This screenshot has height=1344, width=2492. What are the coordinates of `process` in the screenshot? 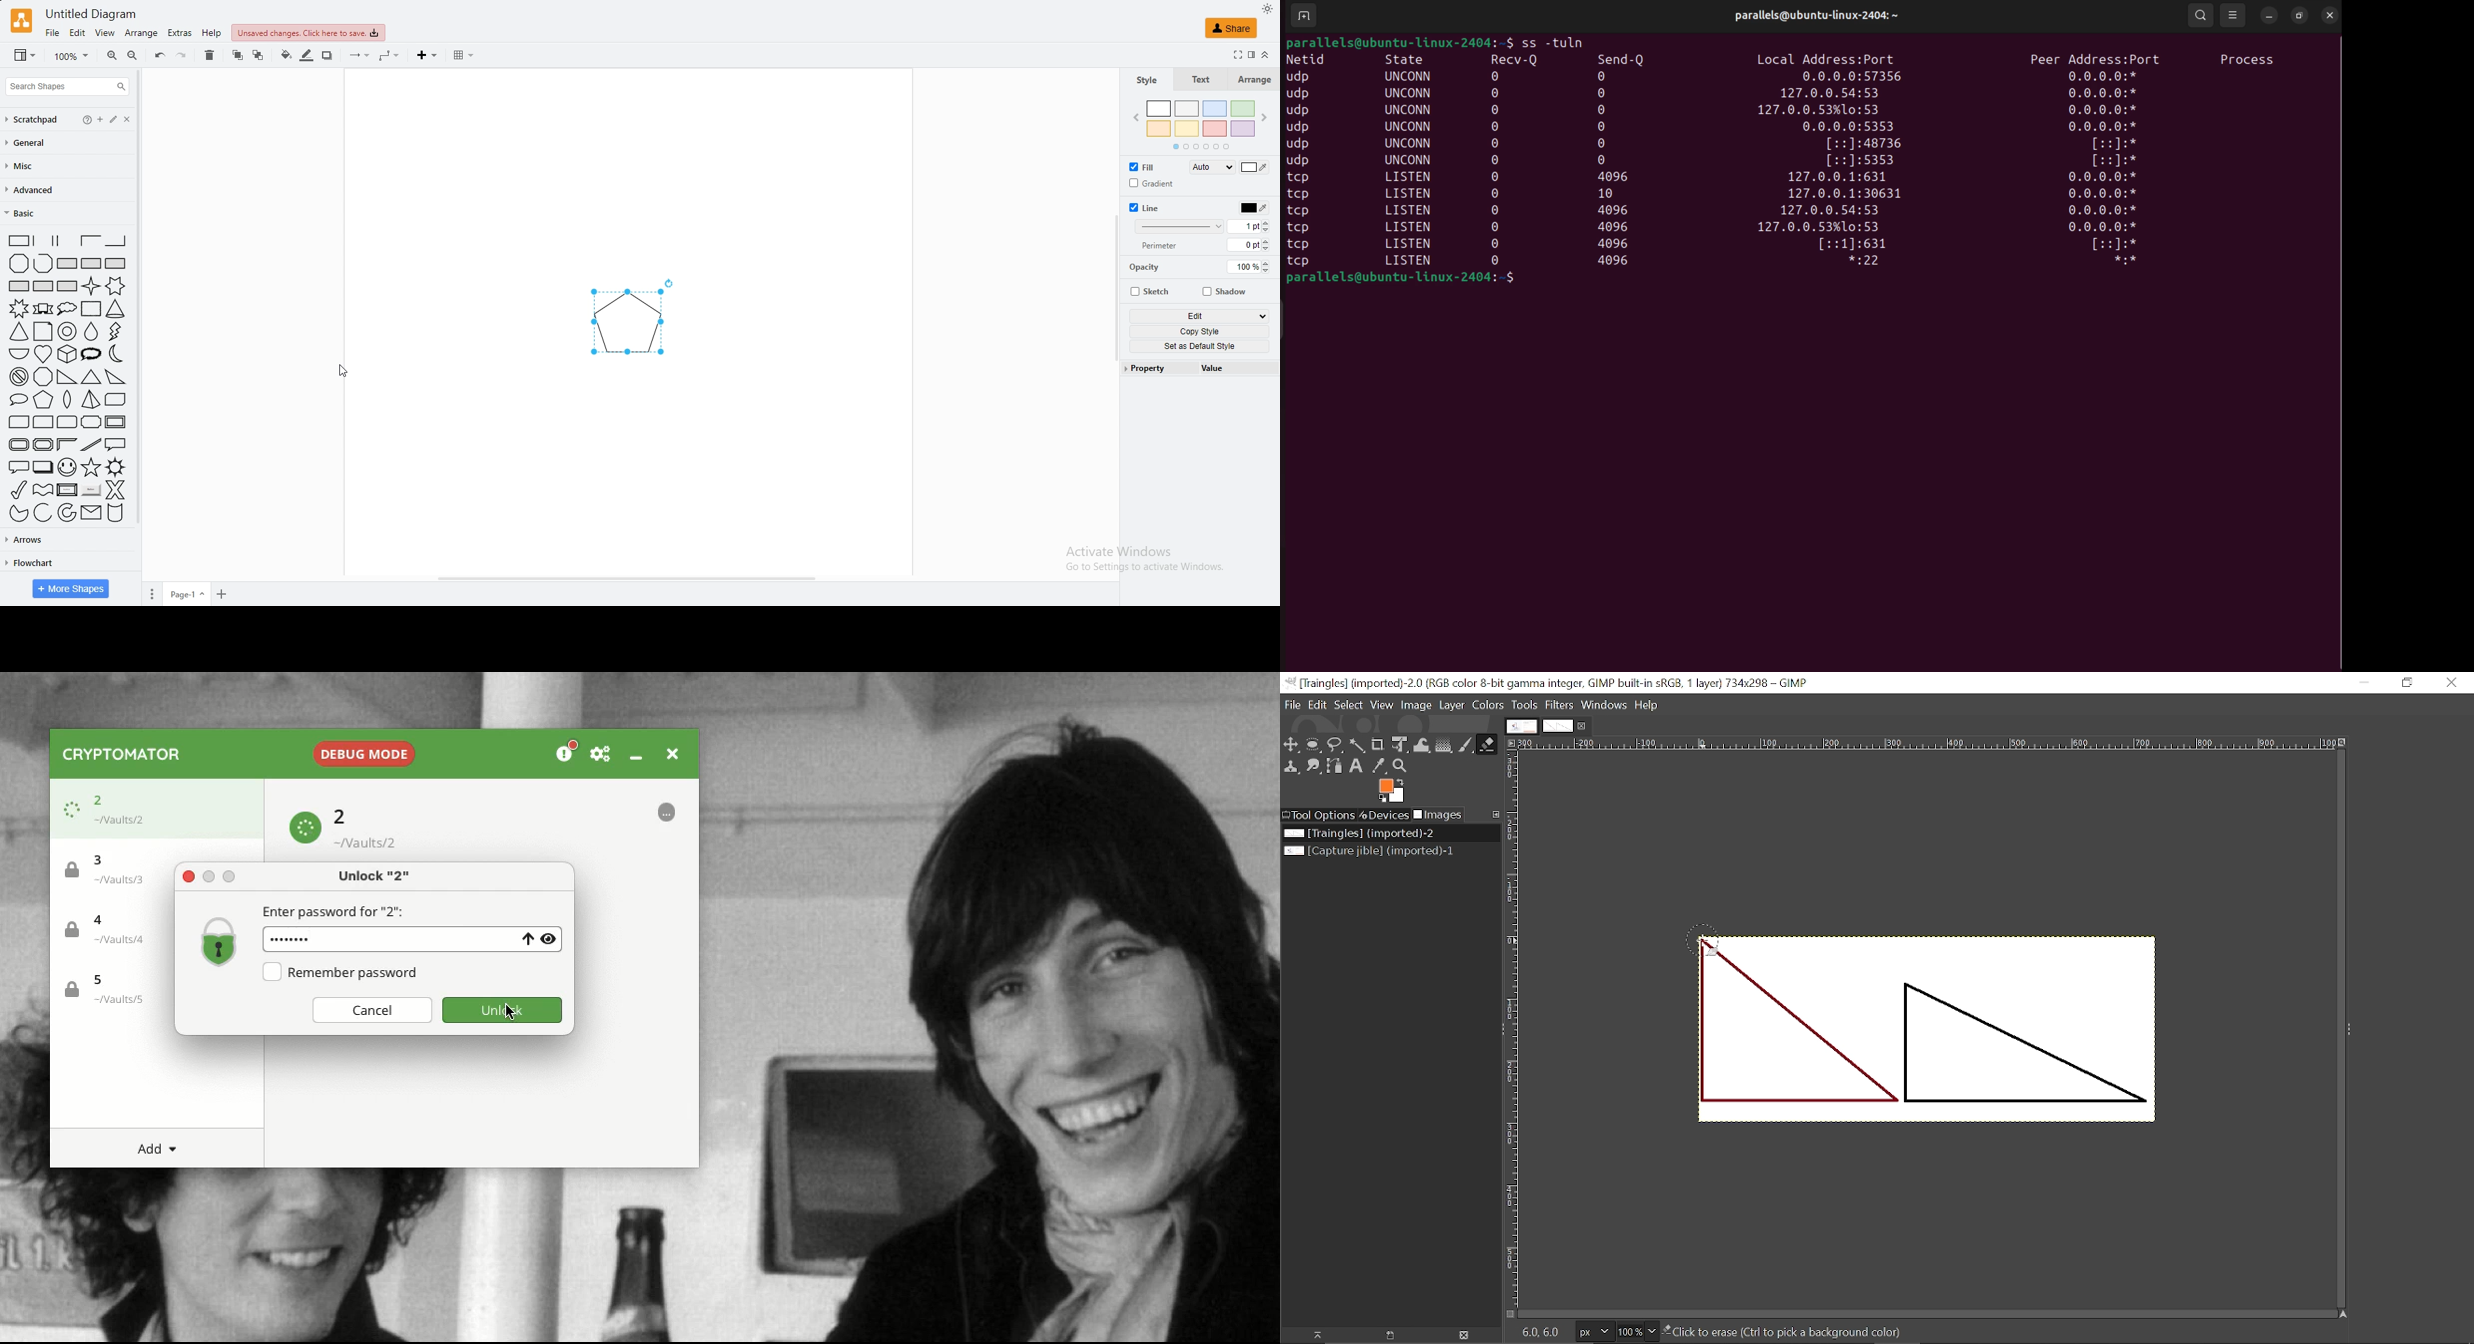 It's located at (2251, 59).